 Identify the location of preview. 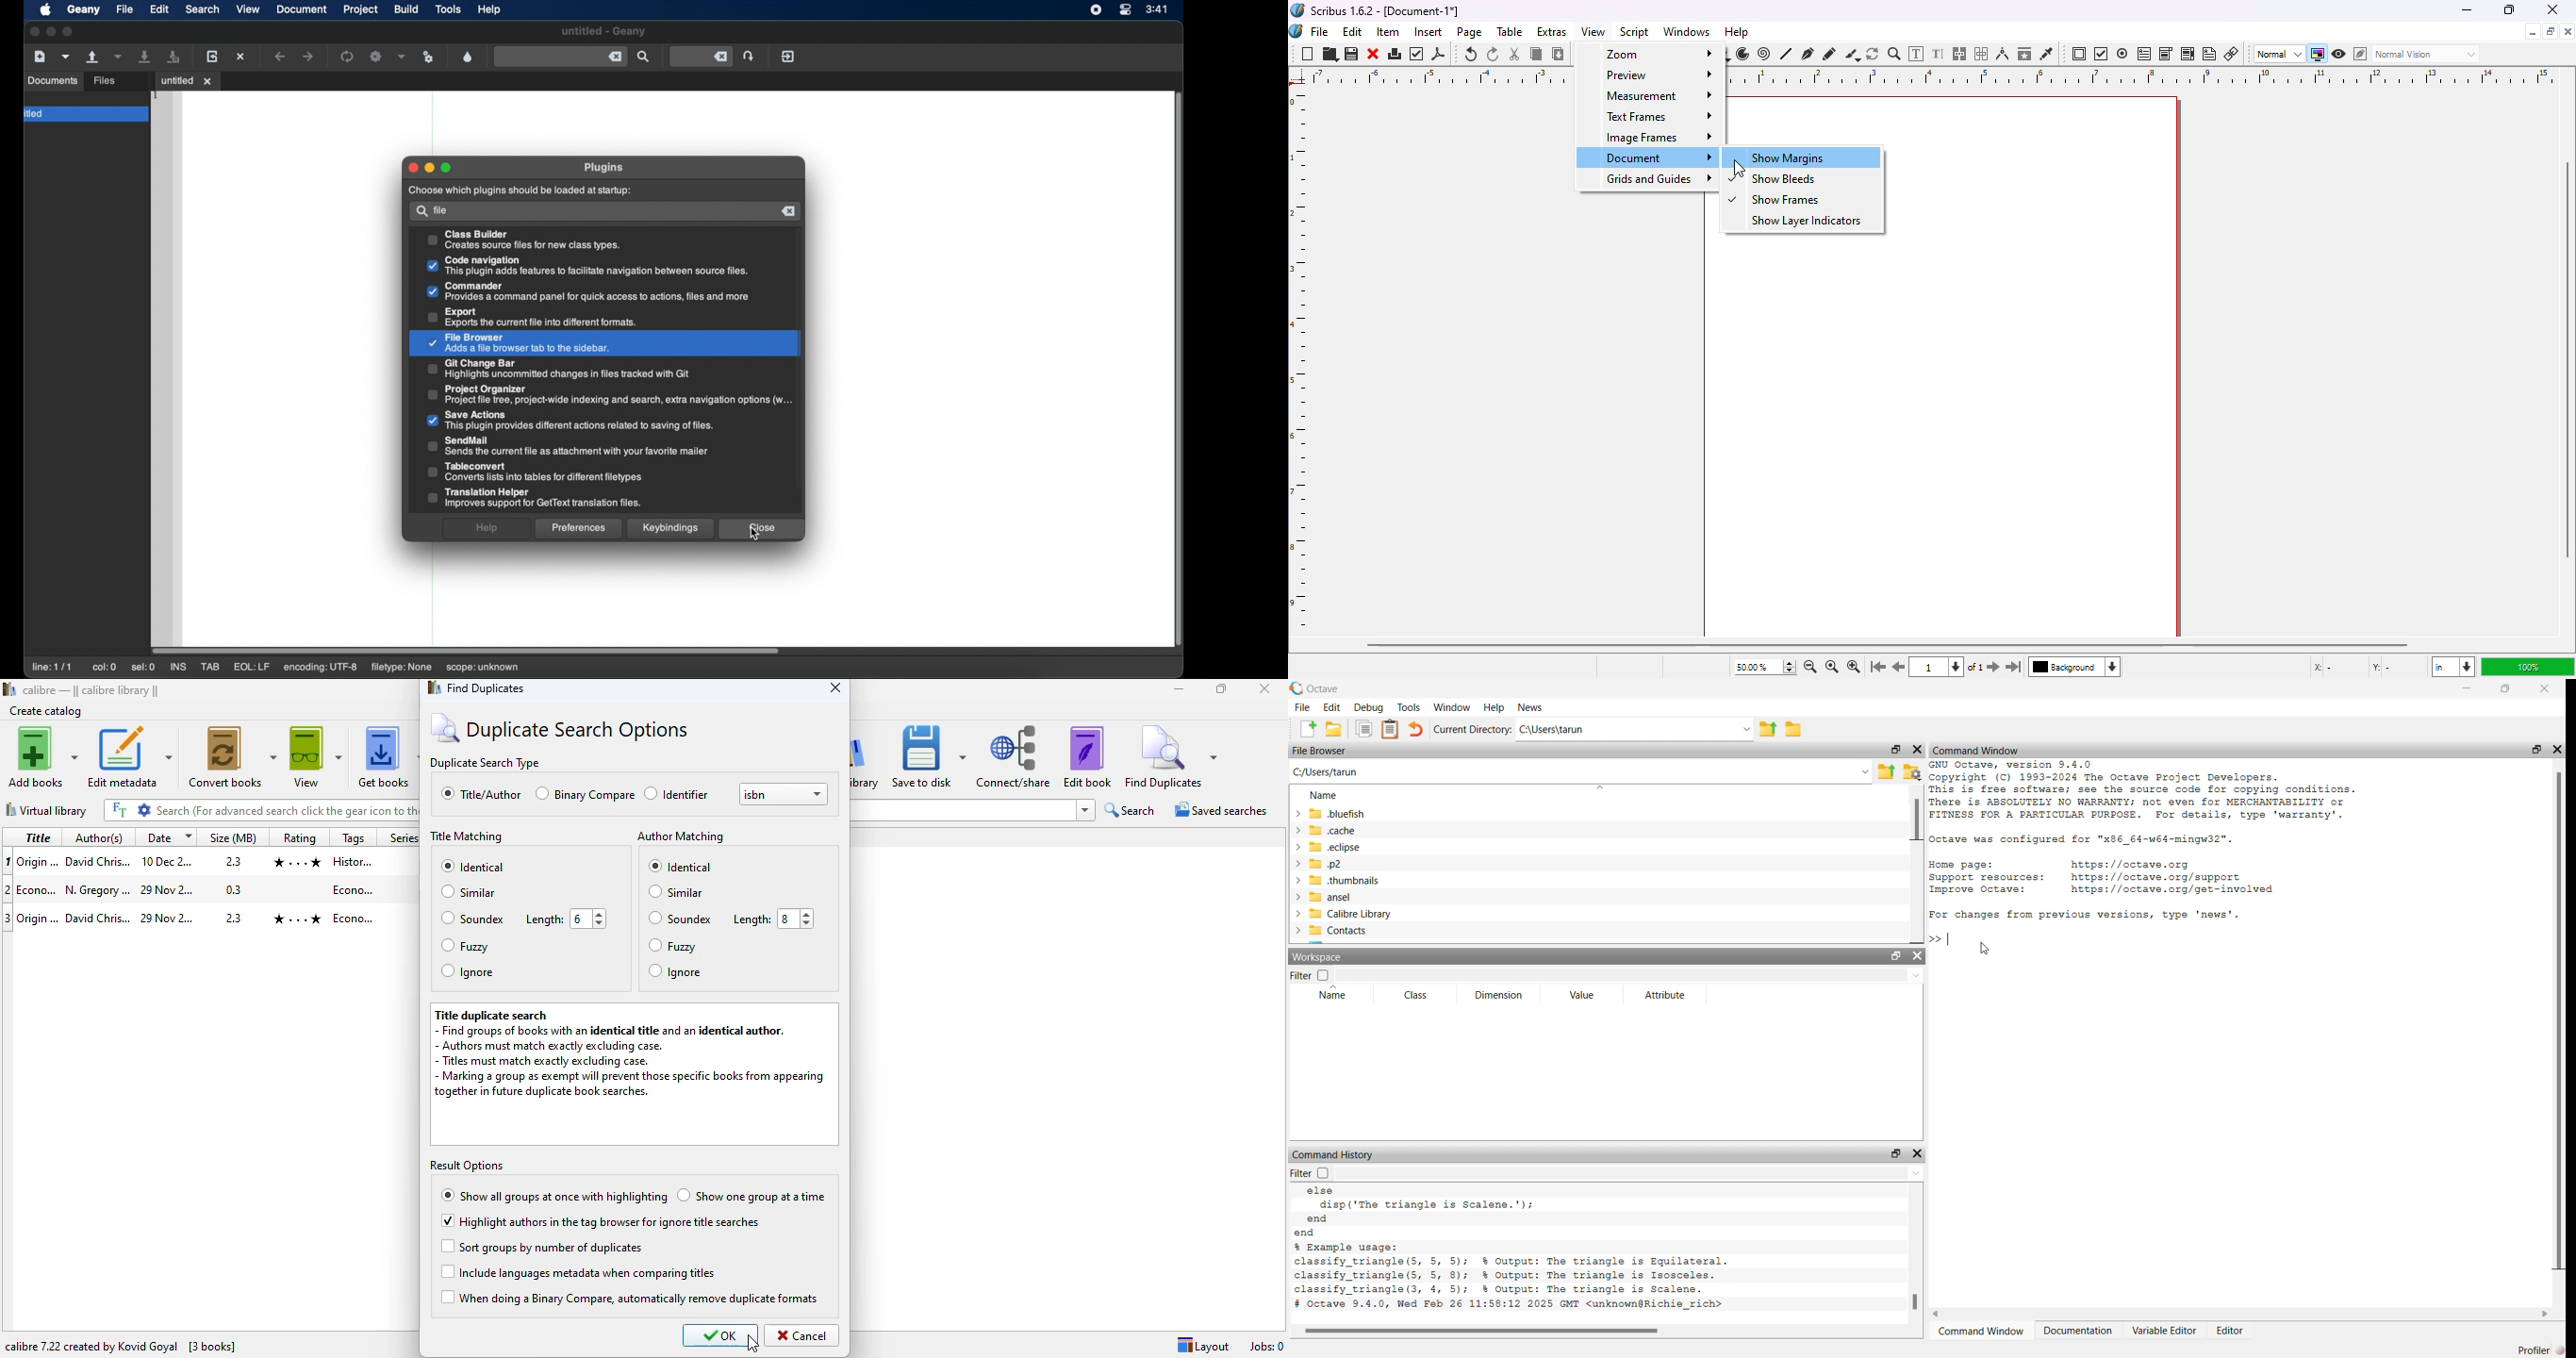
(1652, 75).